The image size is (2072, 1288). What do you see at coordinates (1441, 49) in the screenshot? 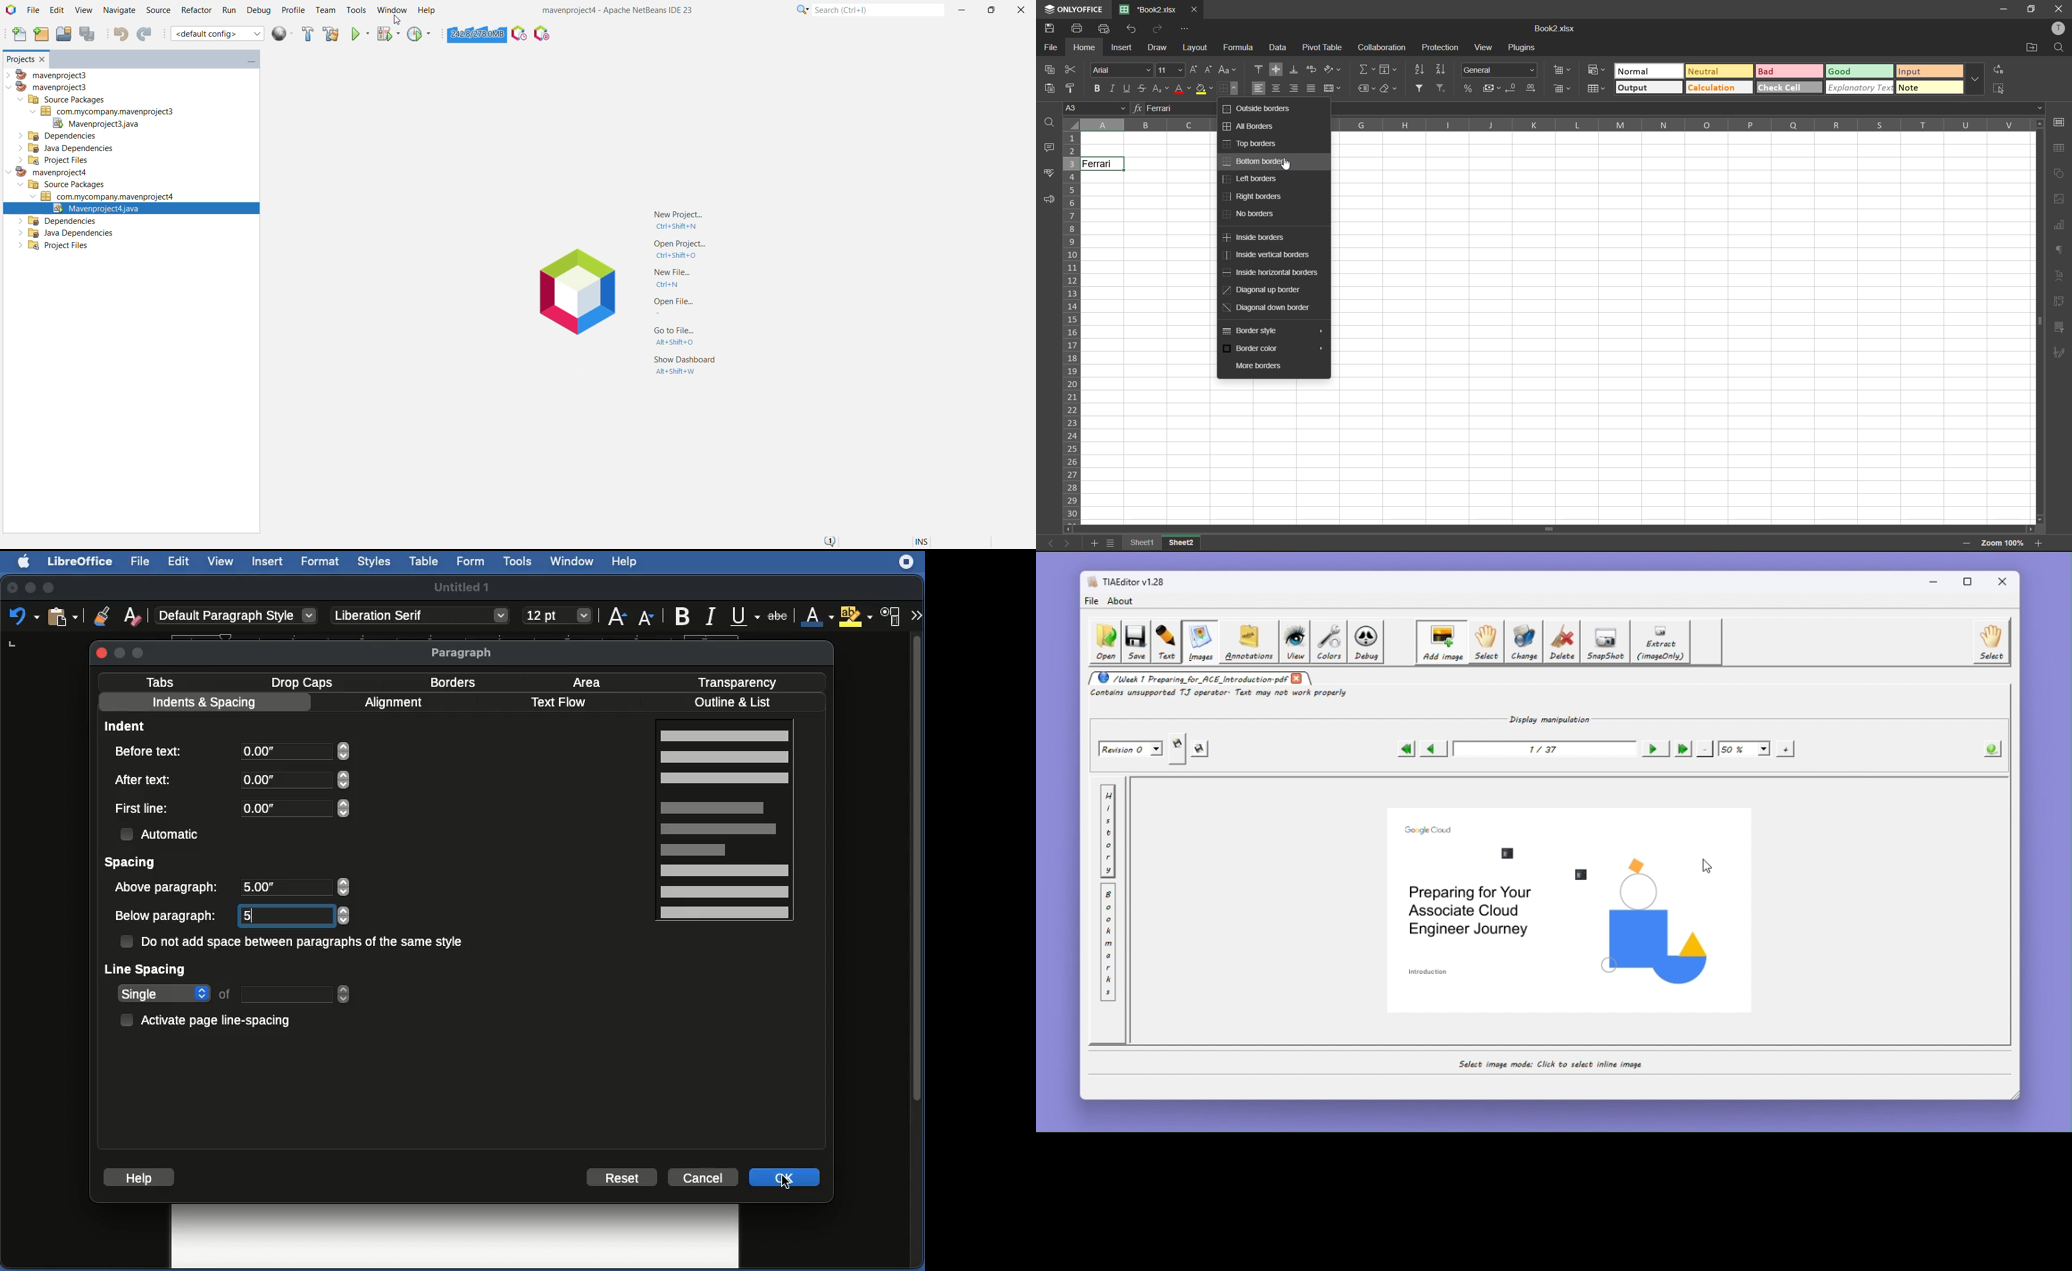
I see `protection` at bounding box center [1441, 49].